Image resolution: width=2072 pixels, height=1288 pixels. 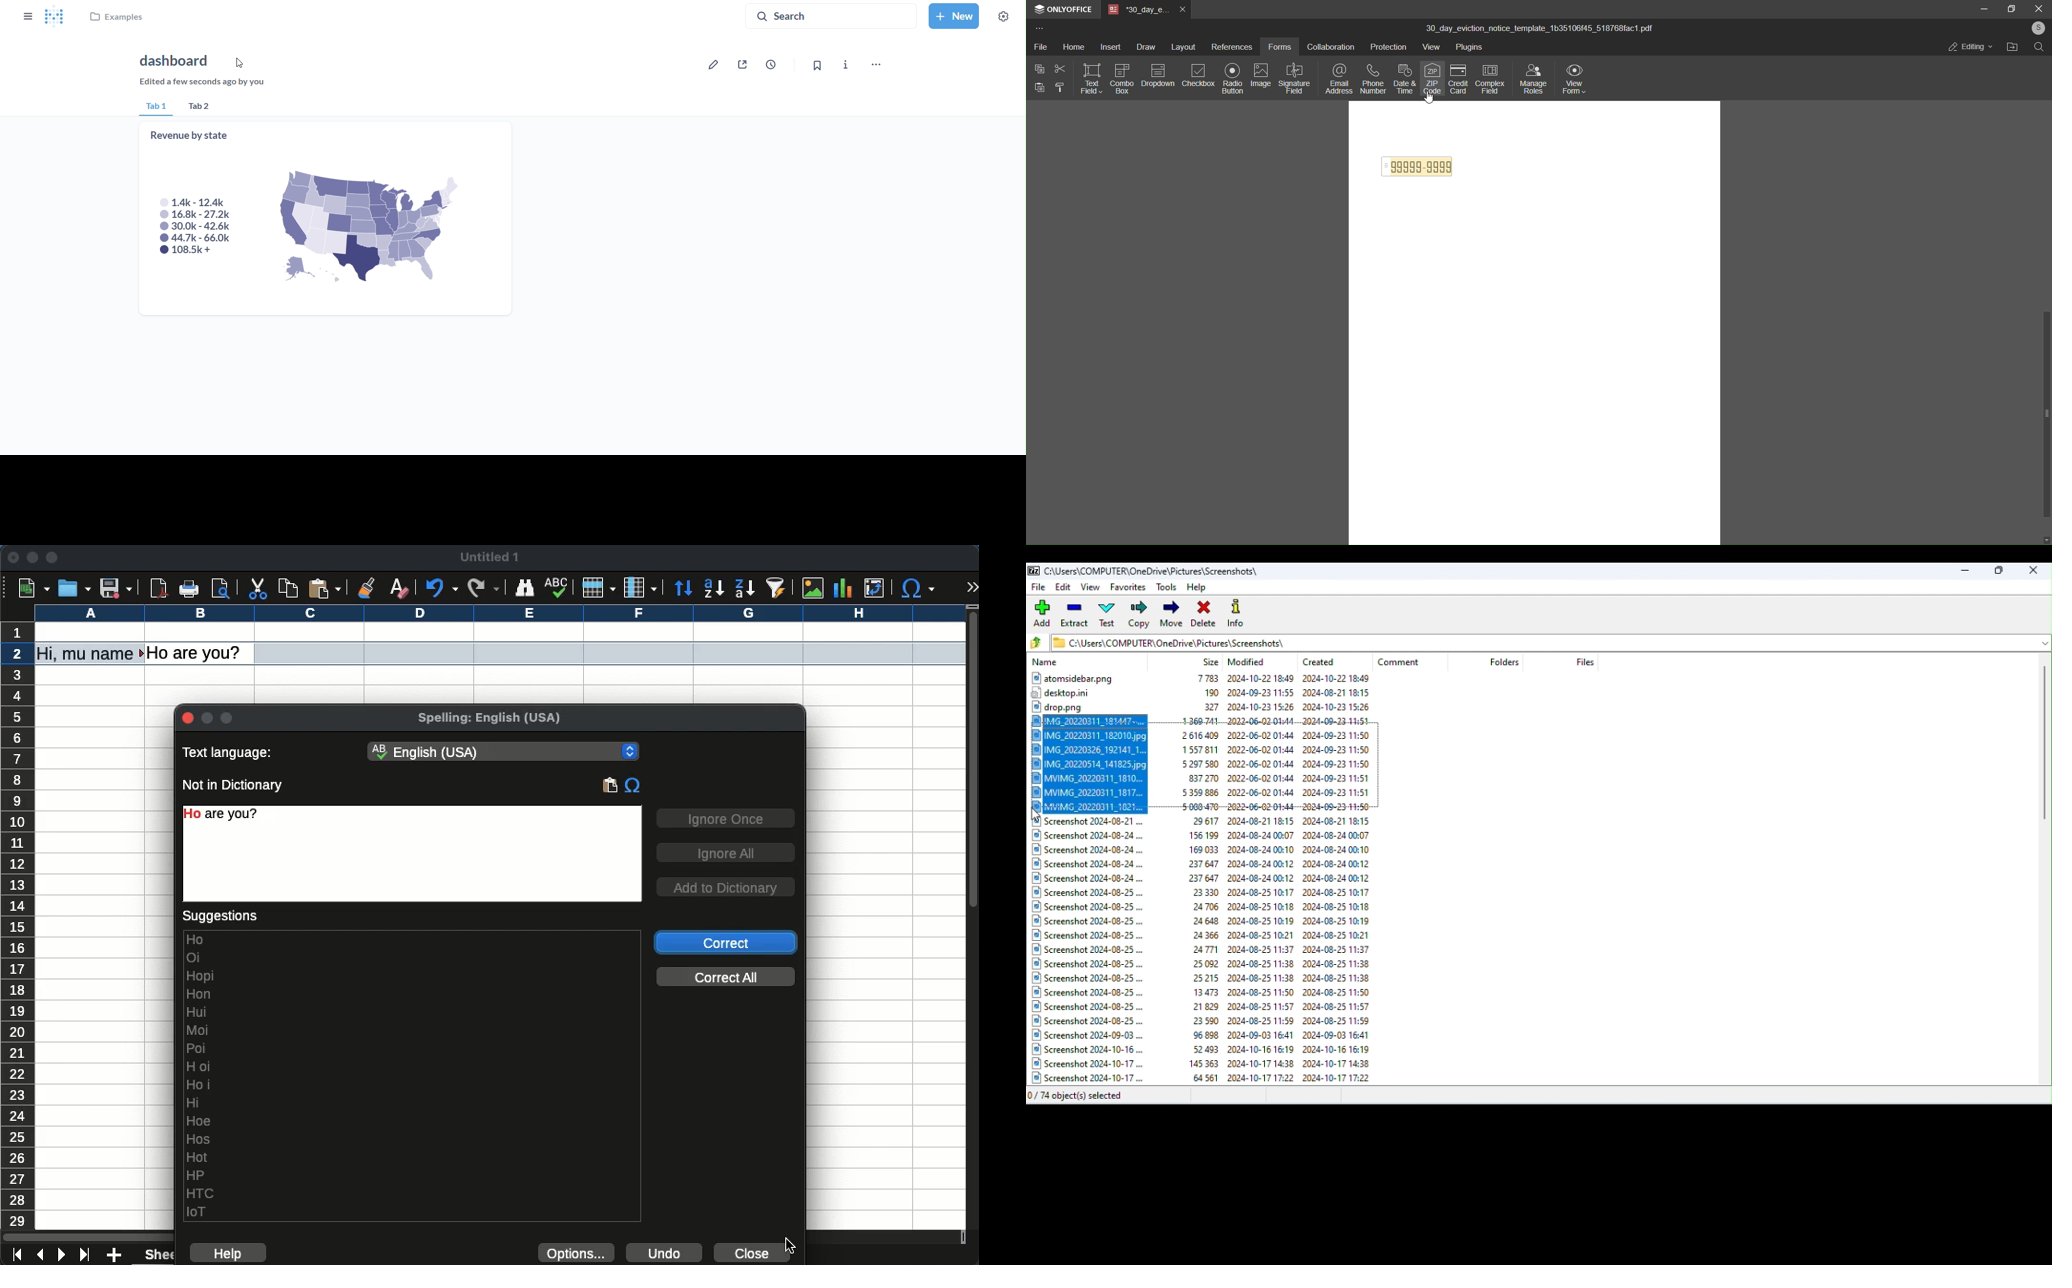 What do you see at coordinates (222, 588) in the screenshot?
I see `print preview` at bounding box center [222, 588].